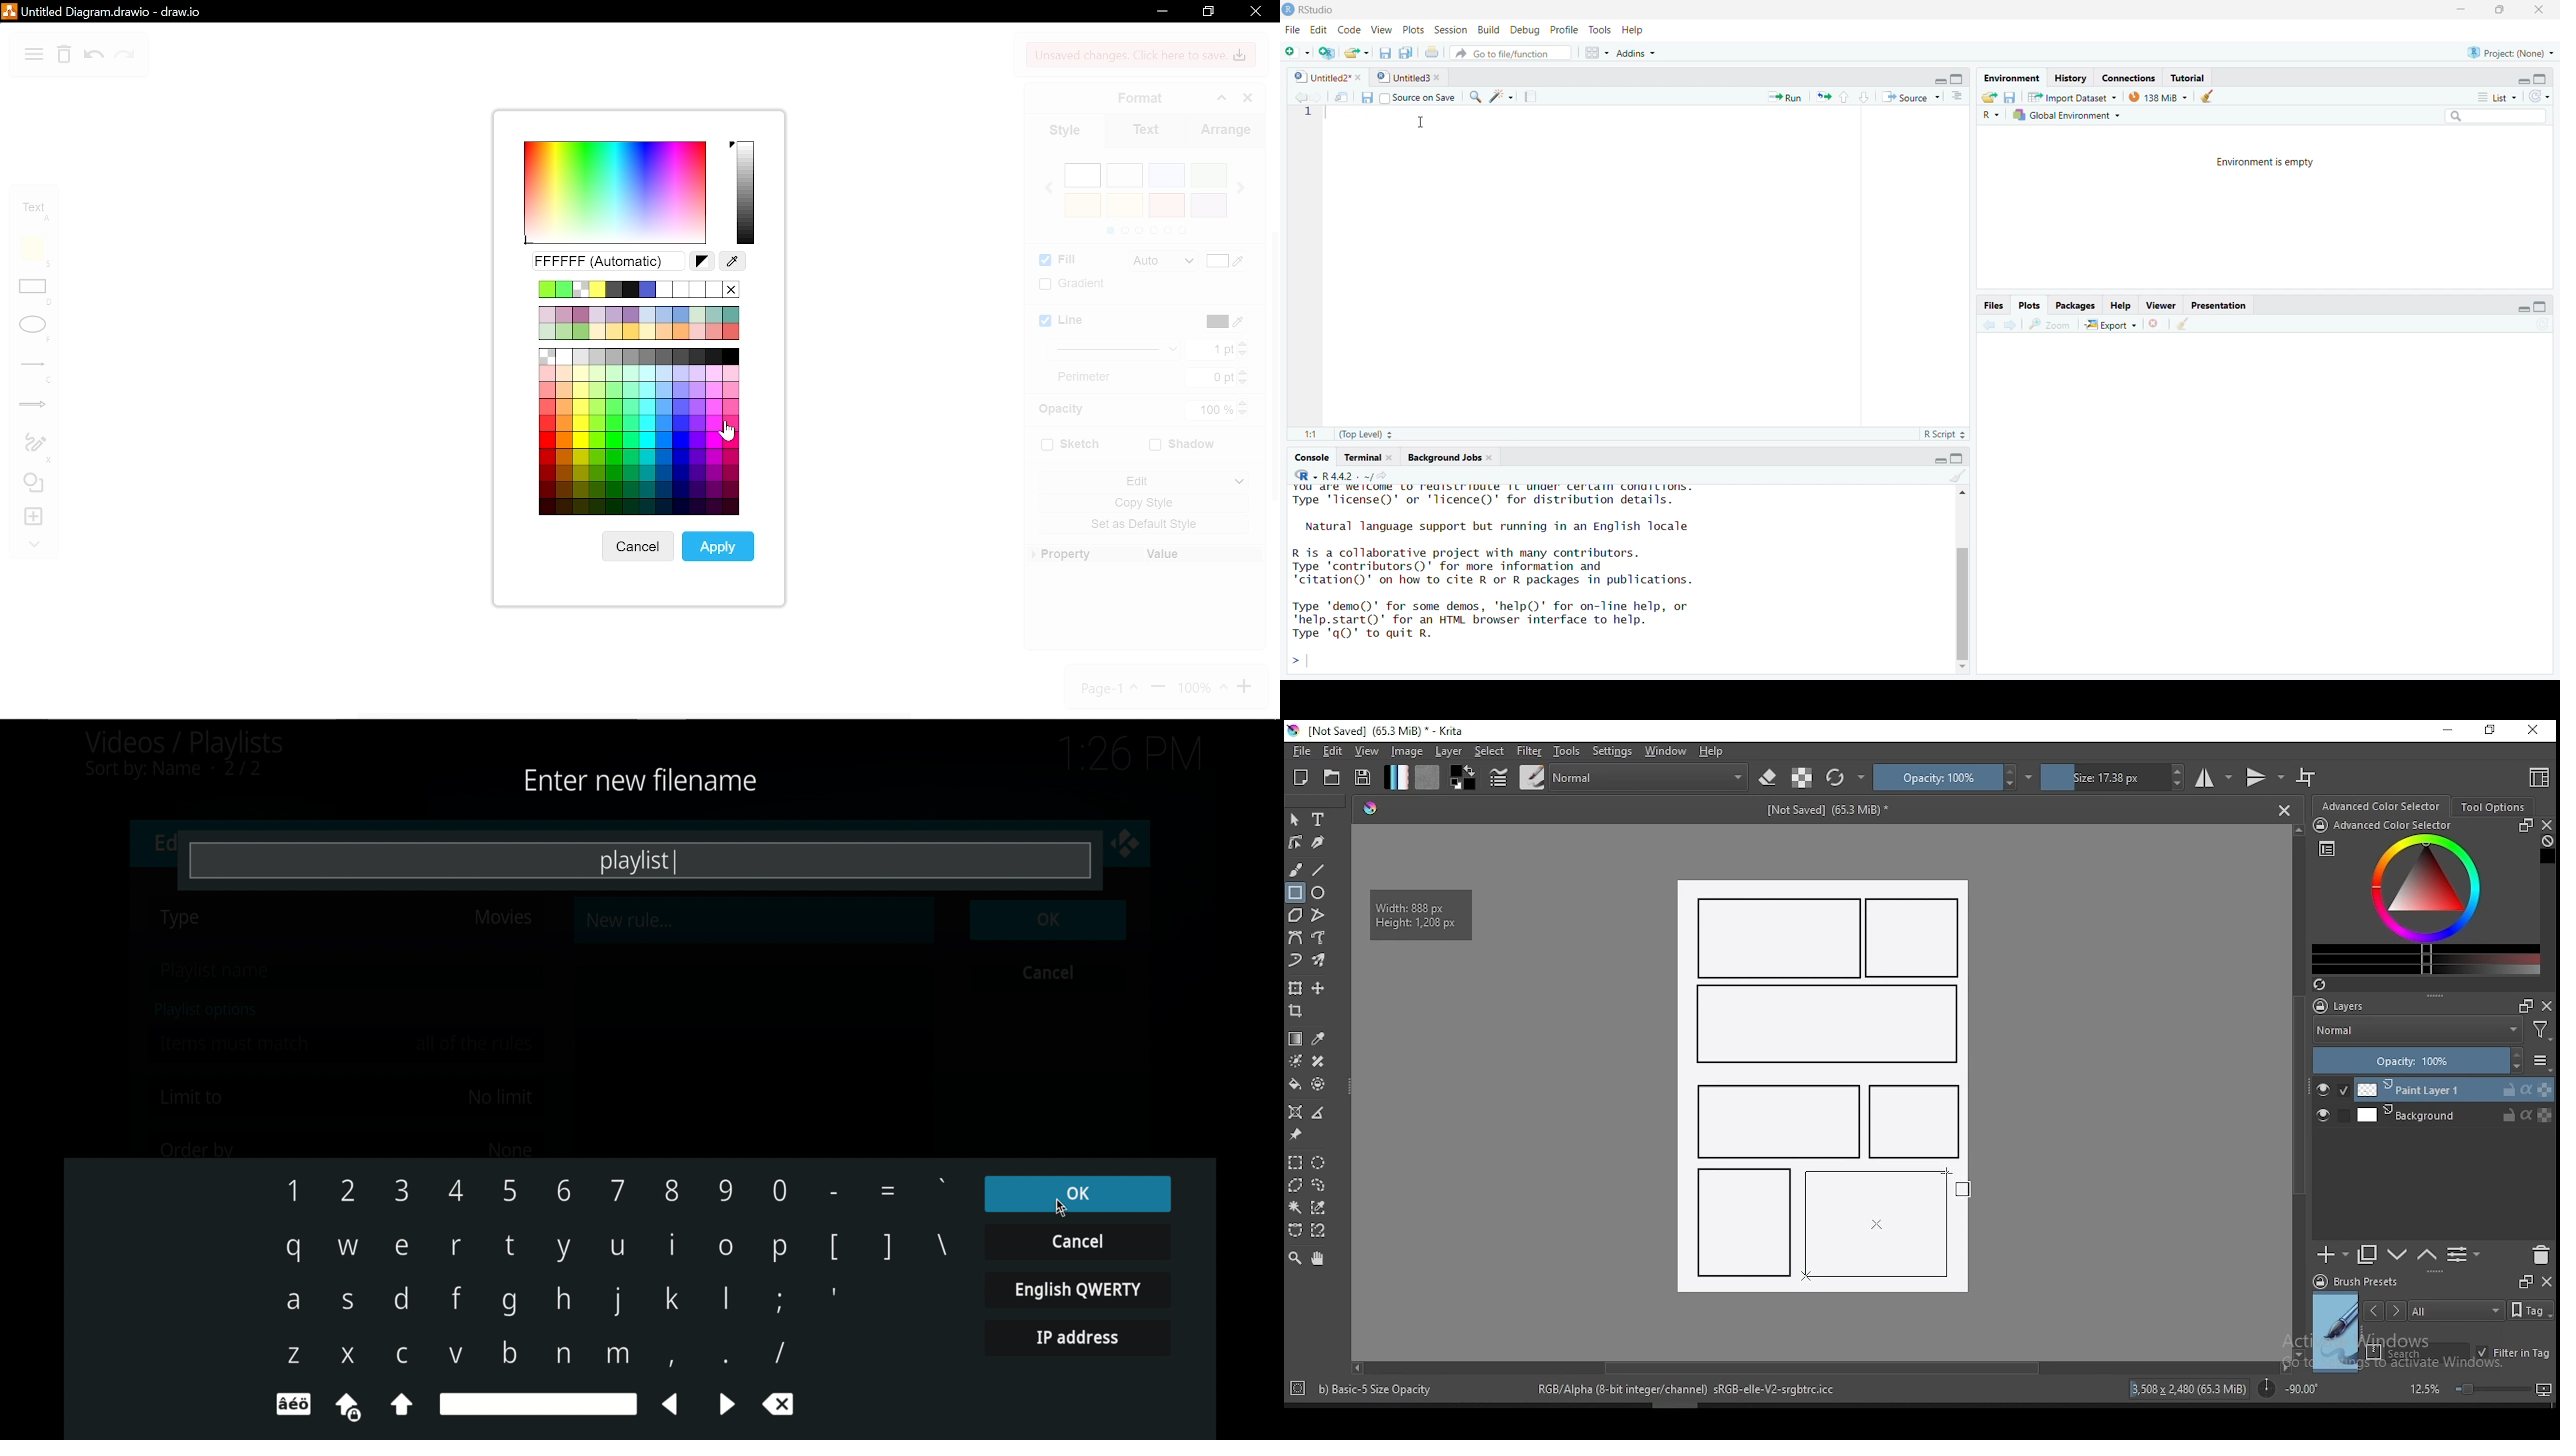 The image size is (2576, 1456). I want to click on move layer one step down, so click(2427, 1255).